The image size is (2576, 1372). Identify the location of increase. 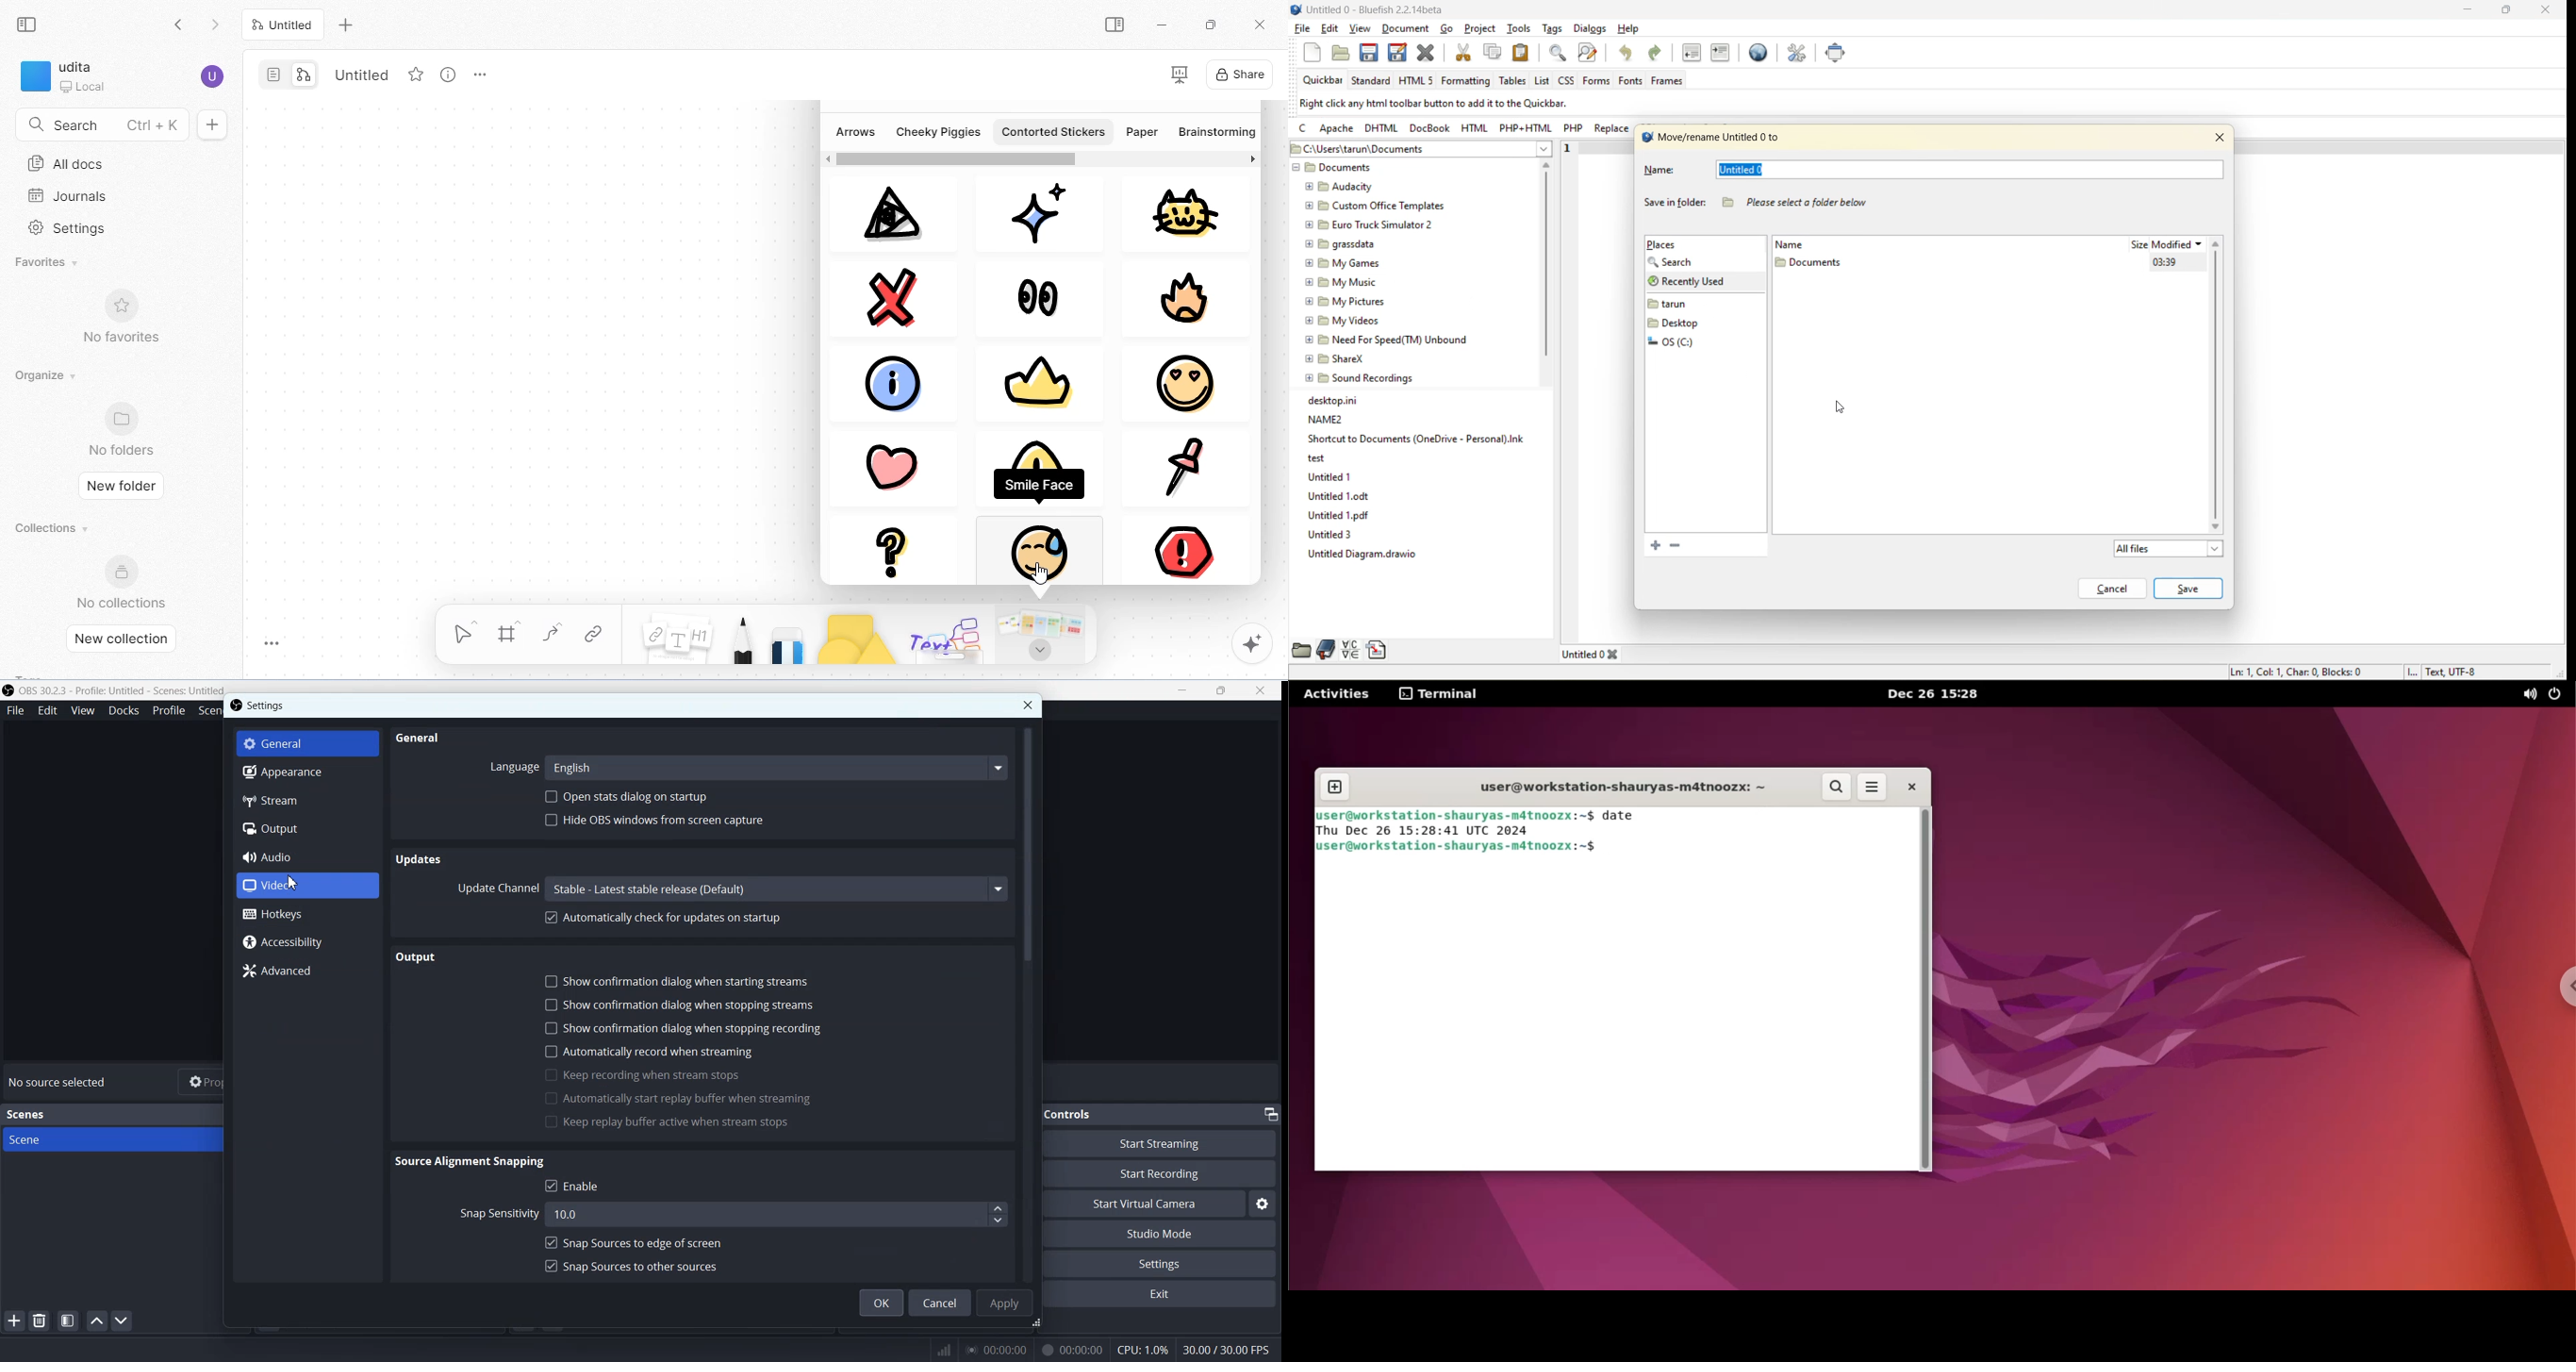
(997, 1208).